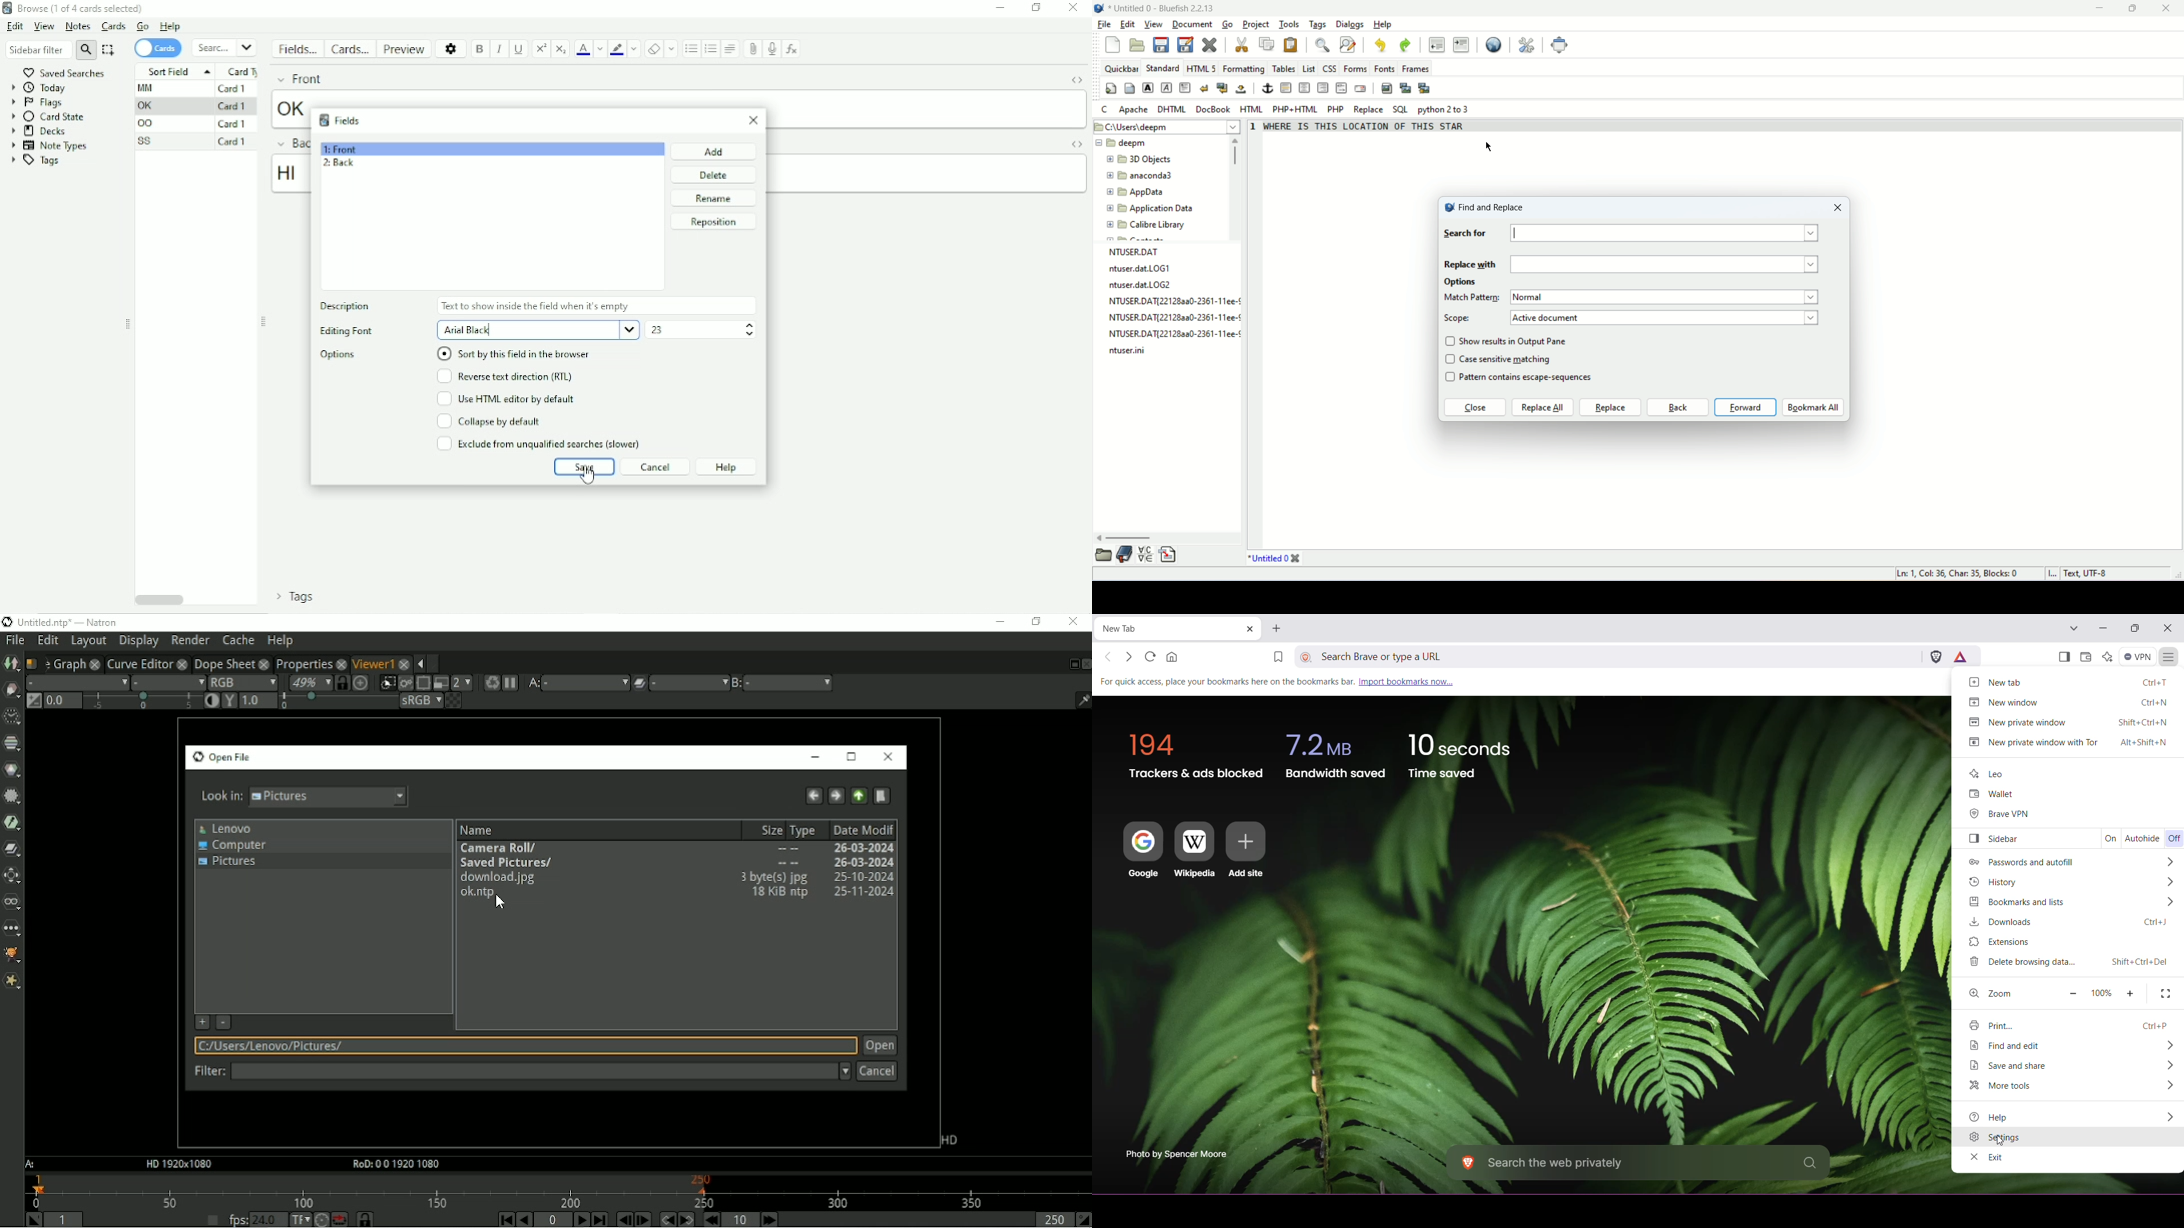 The width and height of the screenshot is (2184, 1232). Describe the element at coordinates (793, 49) in the screenshot. I see `Equations` at that location.